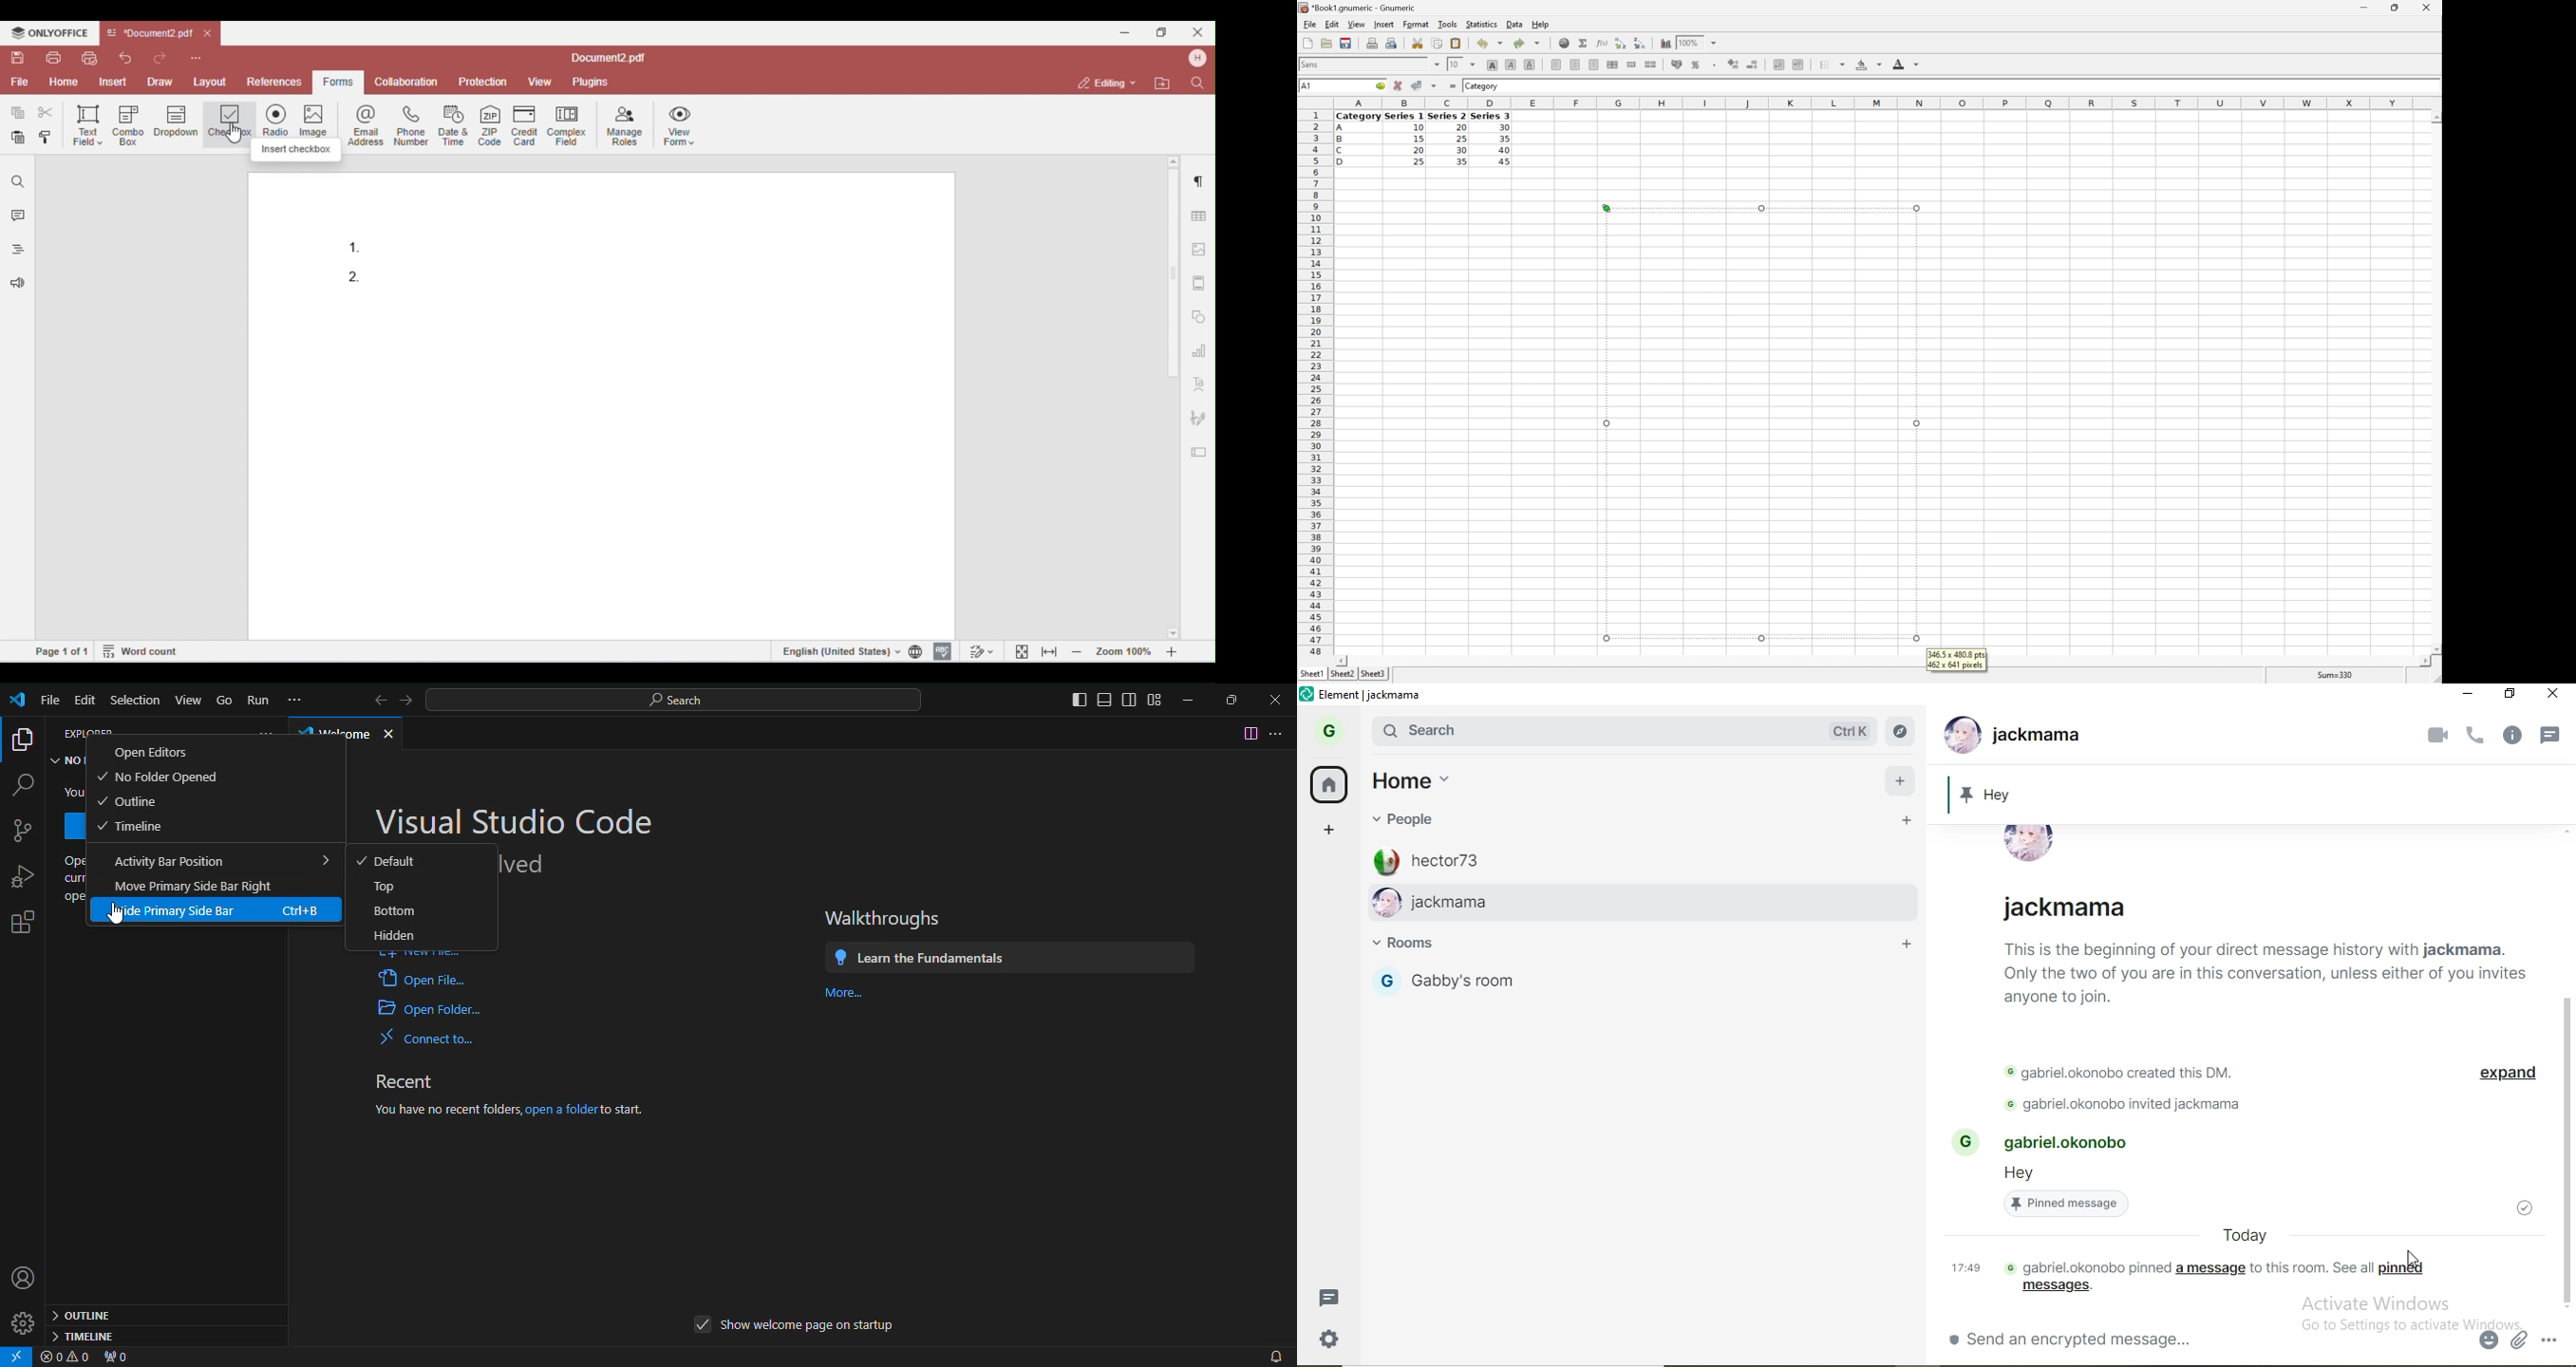 The width and height of the screenshot is (2576, 1372). I want to click on show welcome page on startup, so click(794, 1327).